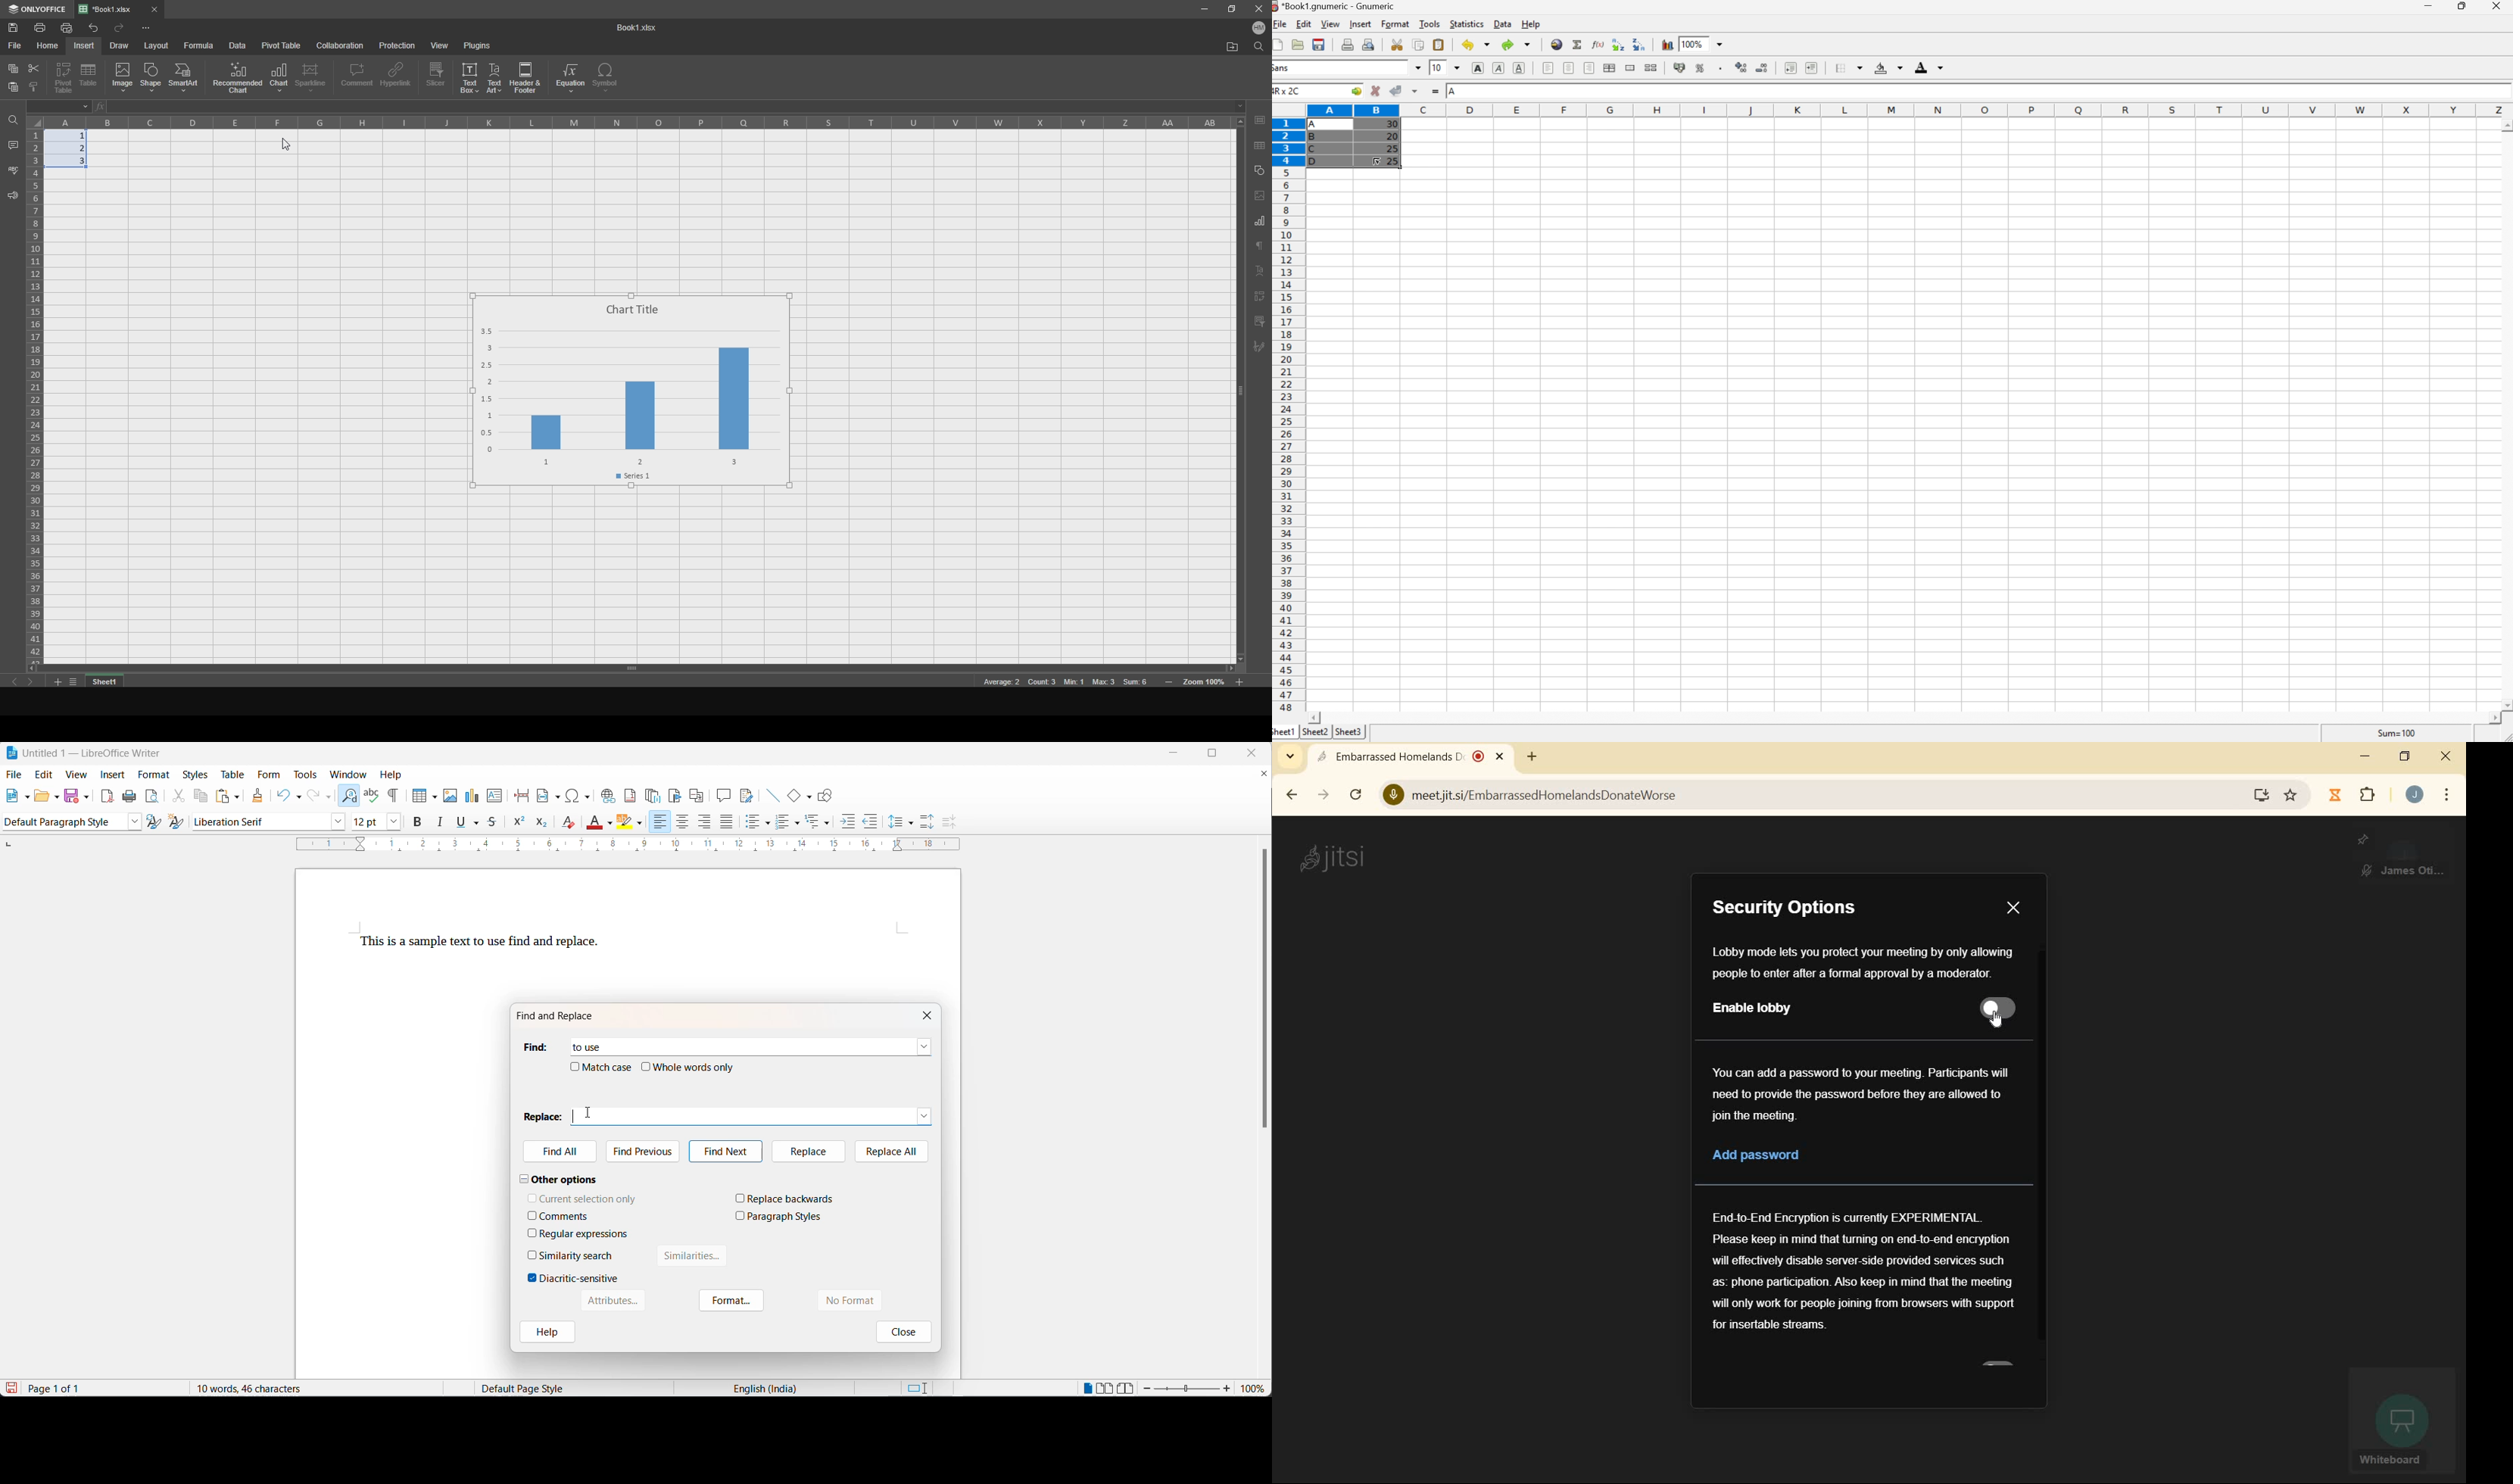 This screenshot has height=1484, width=2520. Describe the element at coordinates (397, 791) in the screenshot. I see `toggle formatting marks` at that location.